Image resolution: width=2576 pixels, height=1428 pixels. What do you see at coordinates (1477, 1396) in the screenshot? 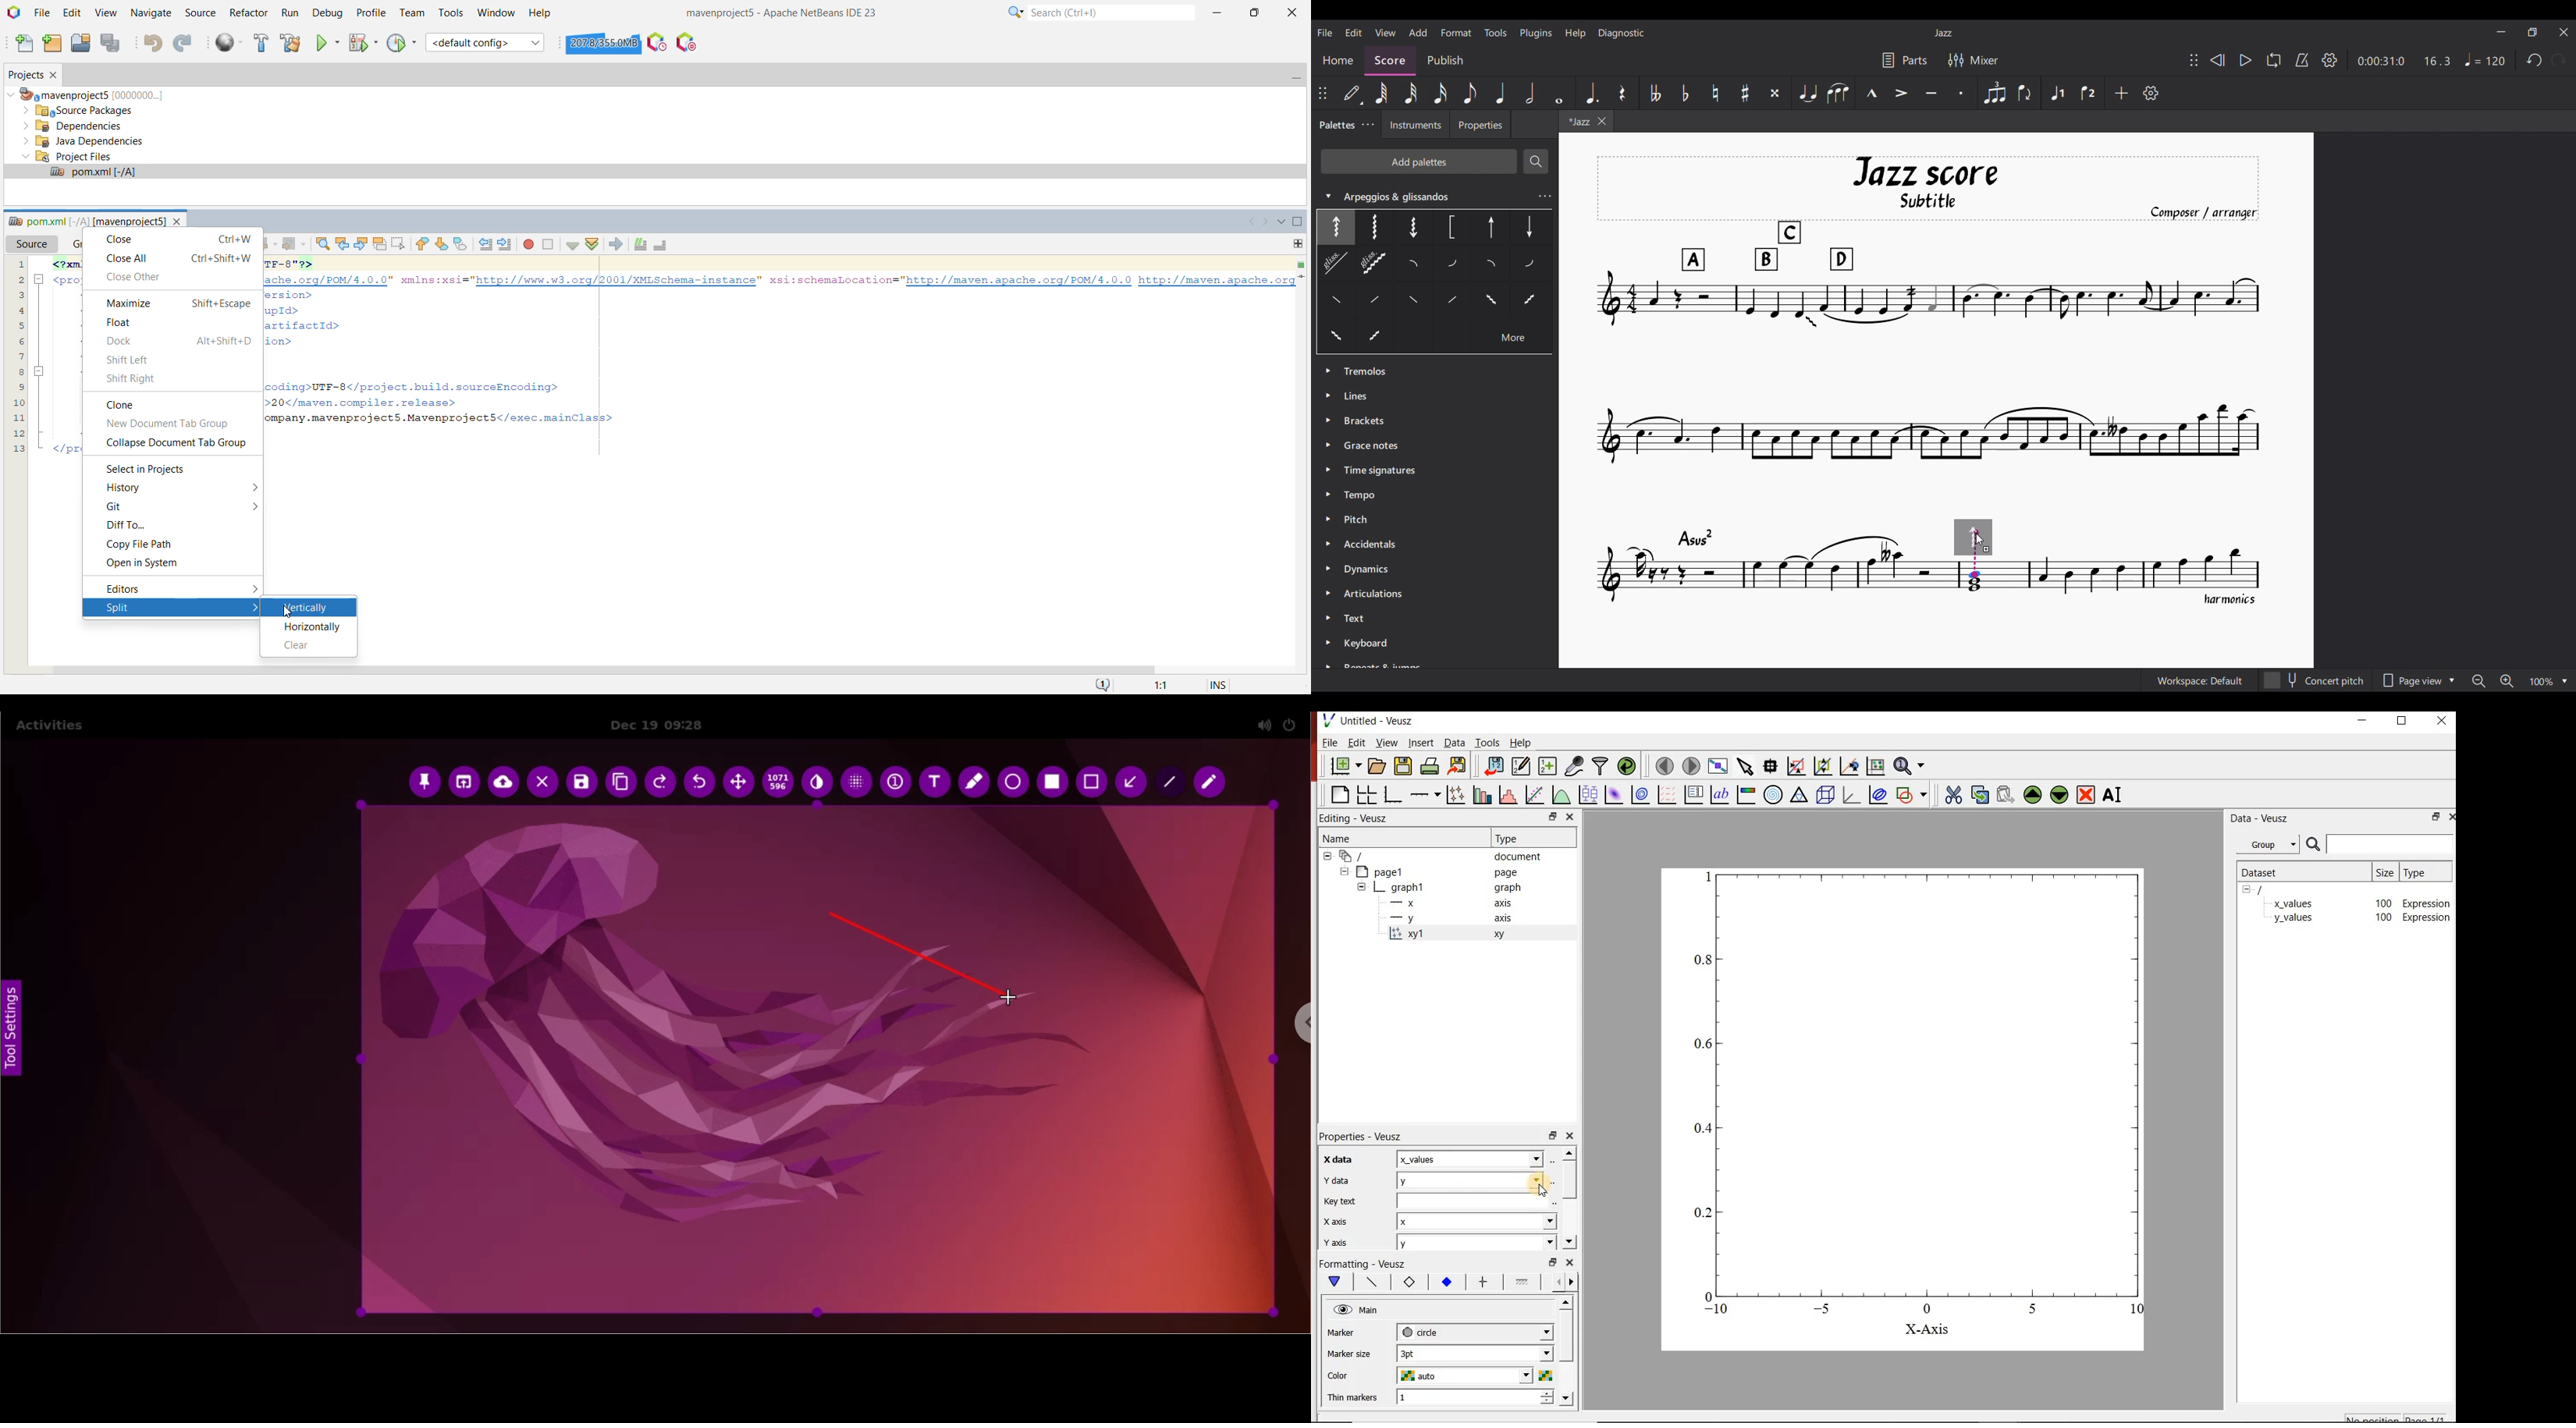
I see `1` at bounding box center [1477, 1396].